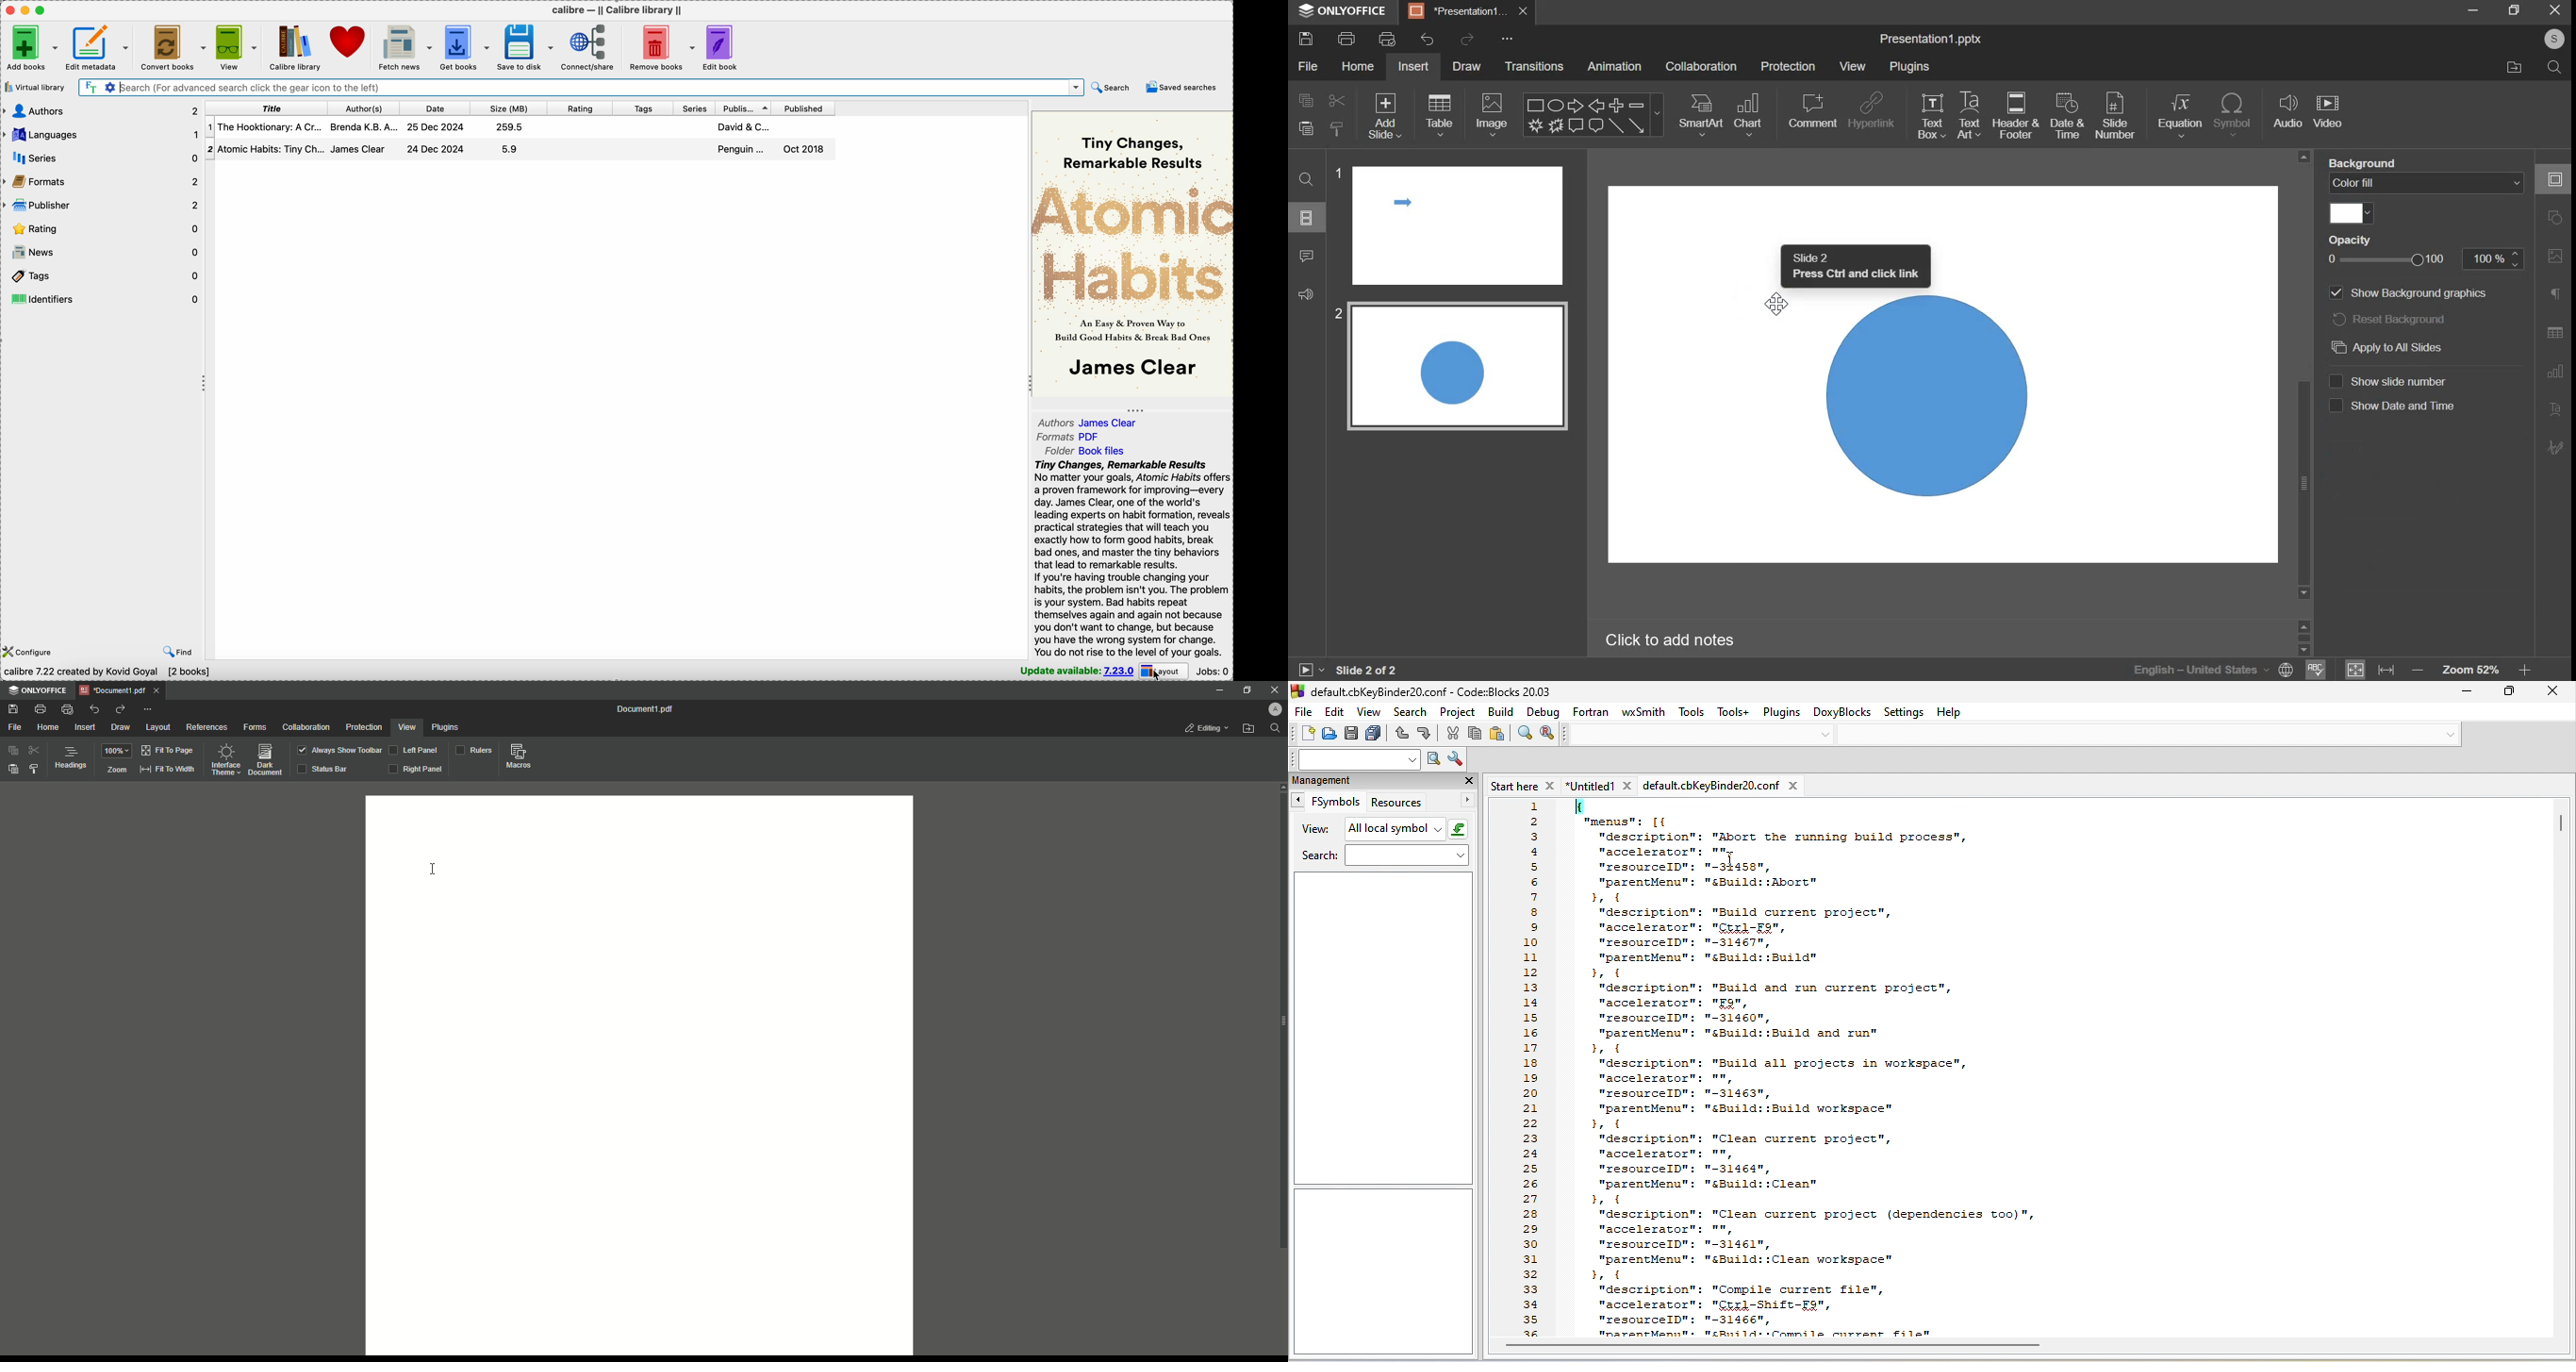  What do you see at coordinates (294, 47) in the screenshot?
I see `Calibre library` at bounding box center [294, 47].